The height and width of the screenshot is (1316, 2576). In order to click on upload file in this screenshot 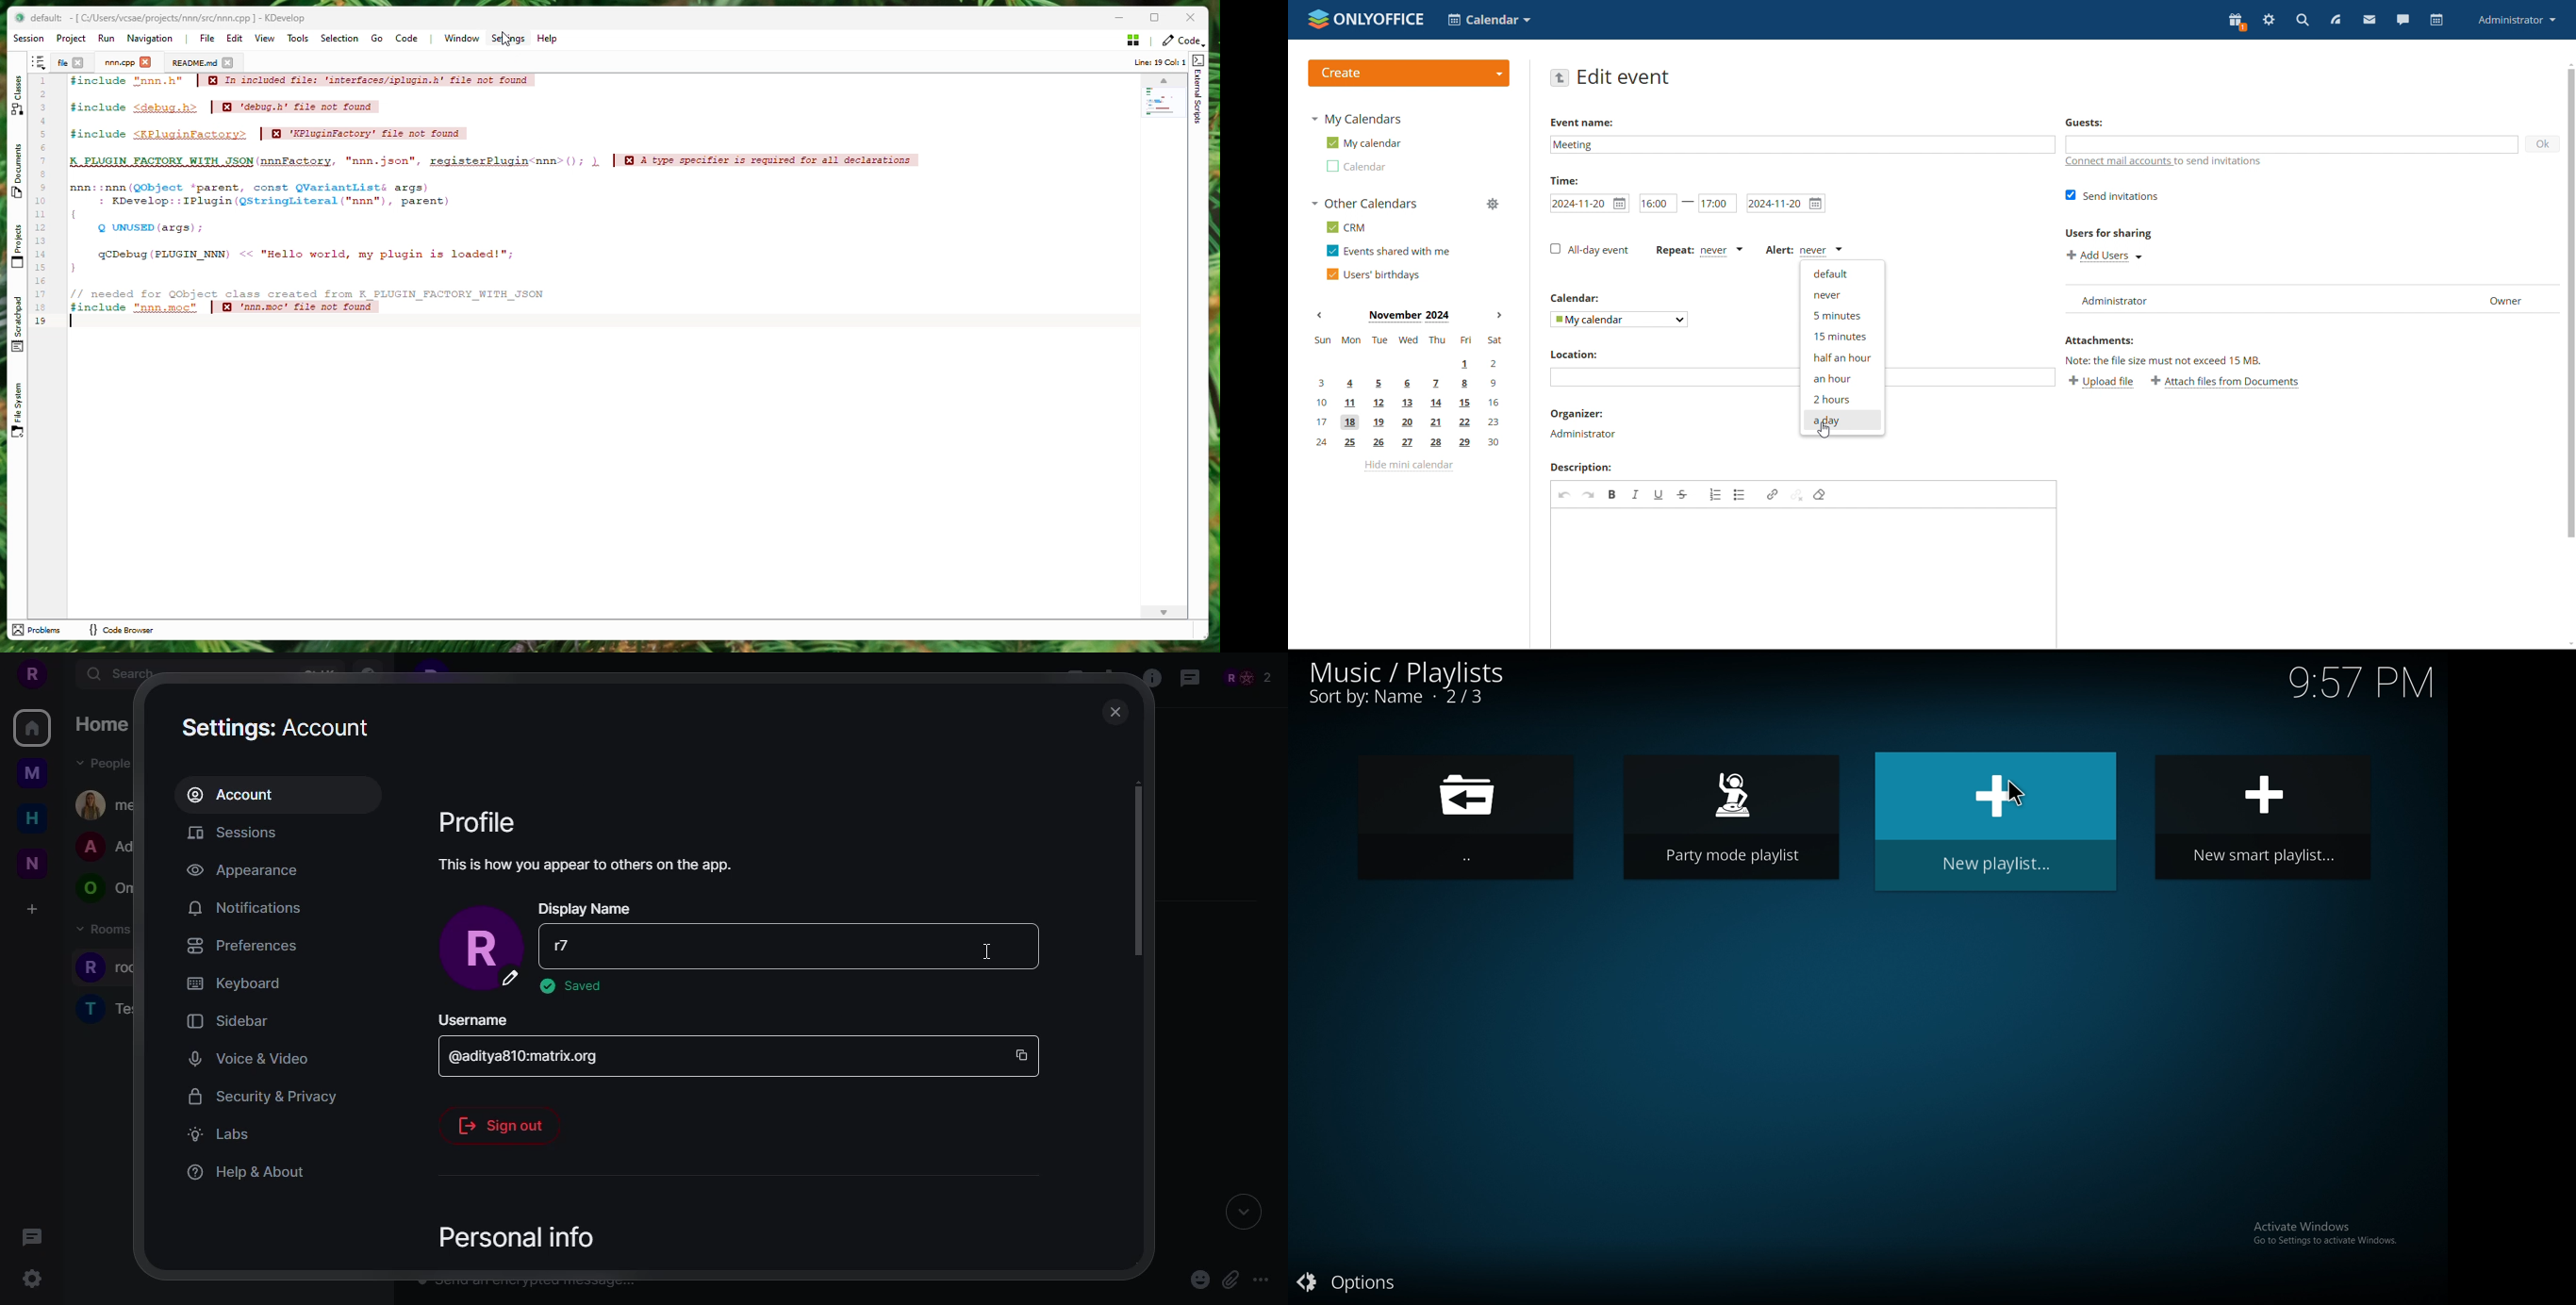, I will do `click(2101, 382)`.